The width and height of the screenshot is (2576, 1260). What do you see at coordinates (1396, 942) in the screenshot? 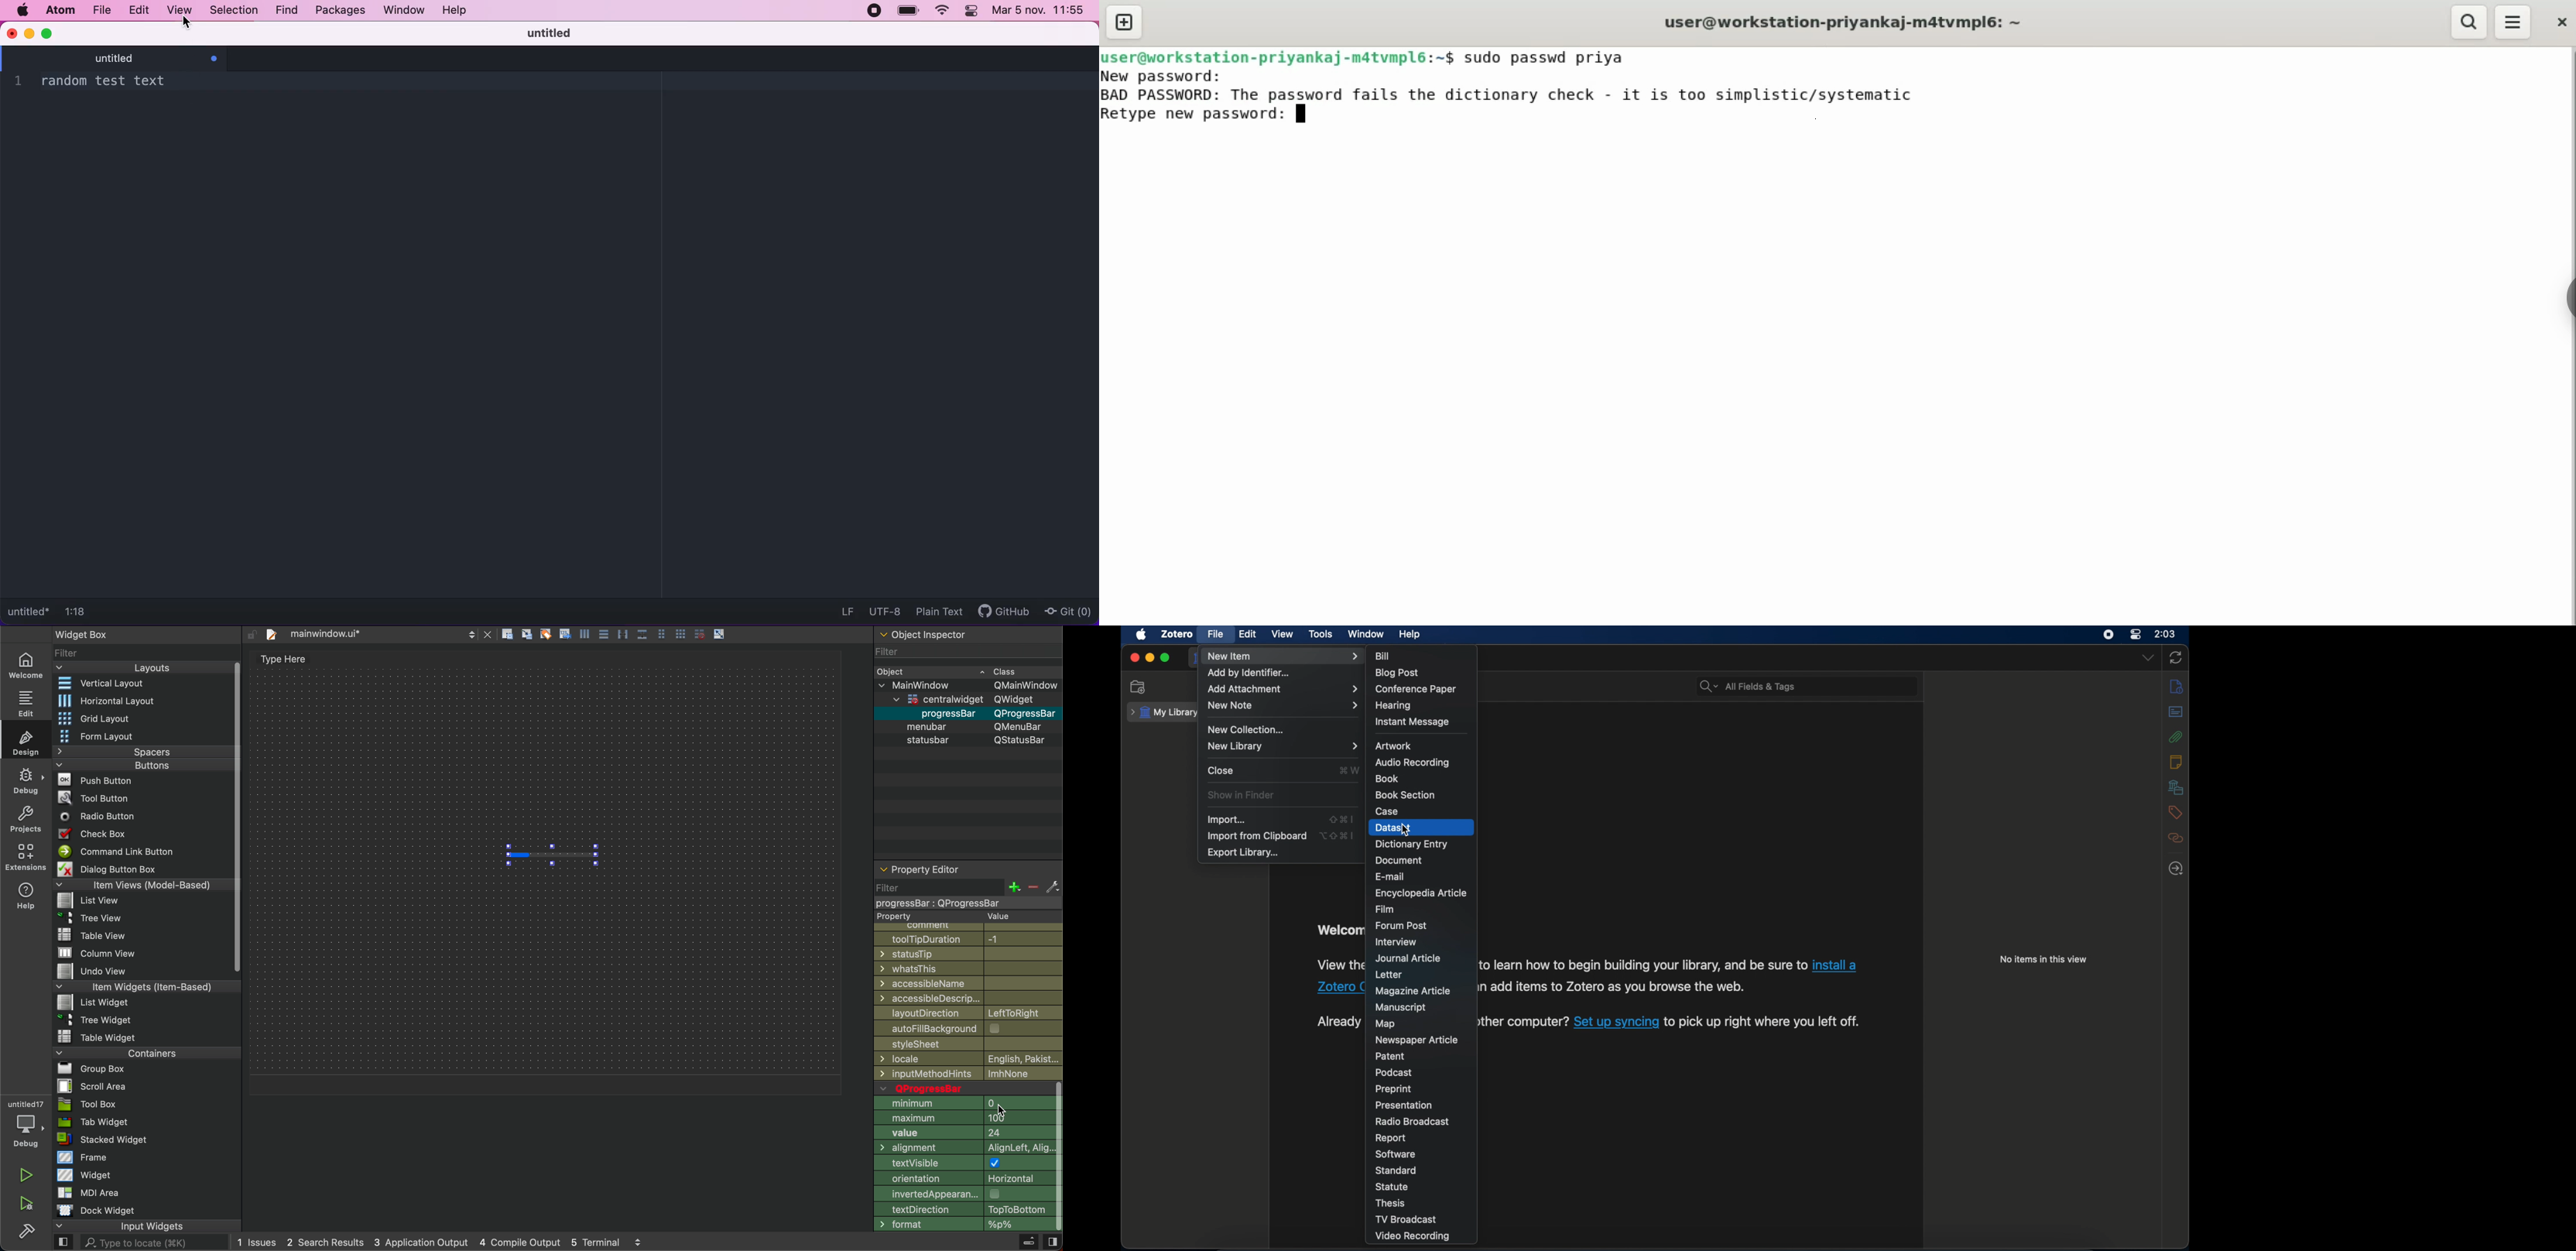
I see `interview` at bounding box center [1396, 942].